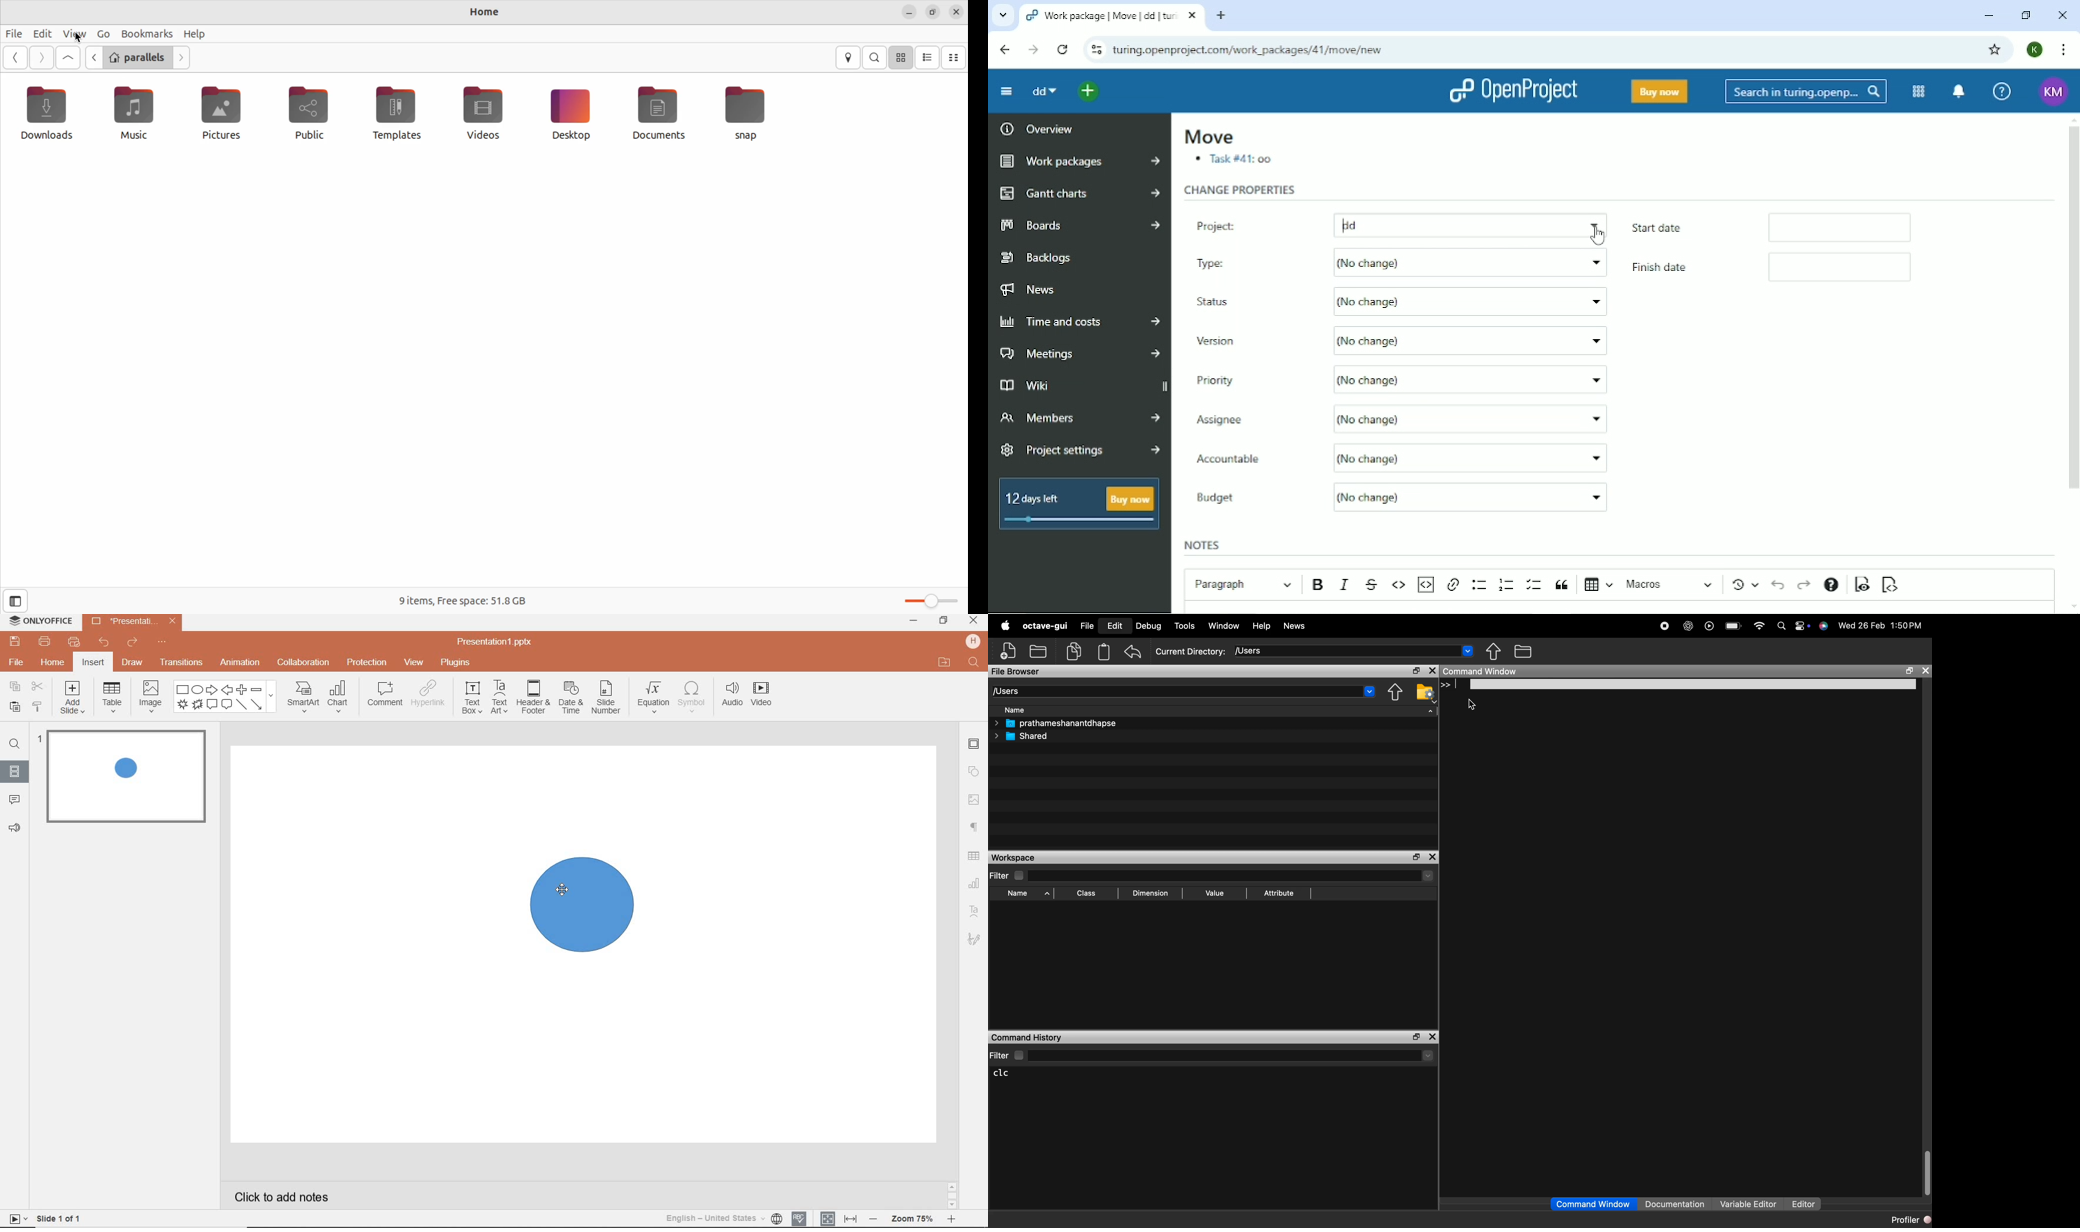 Image resolution: width=2100 pixels, height=1232 pixels. What do you see at coordinates (14, 743) in the screenshot?
I see `find` at bounding box center [14, 743].